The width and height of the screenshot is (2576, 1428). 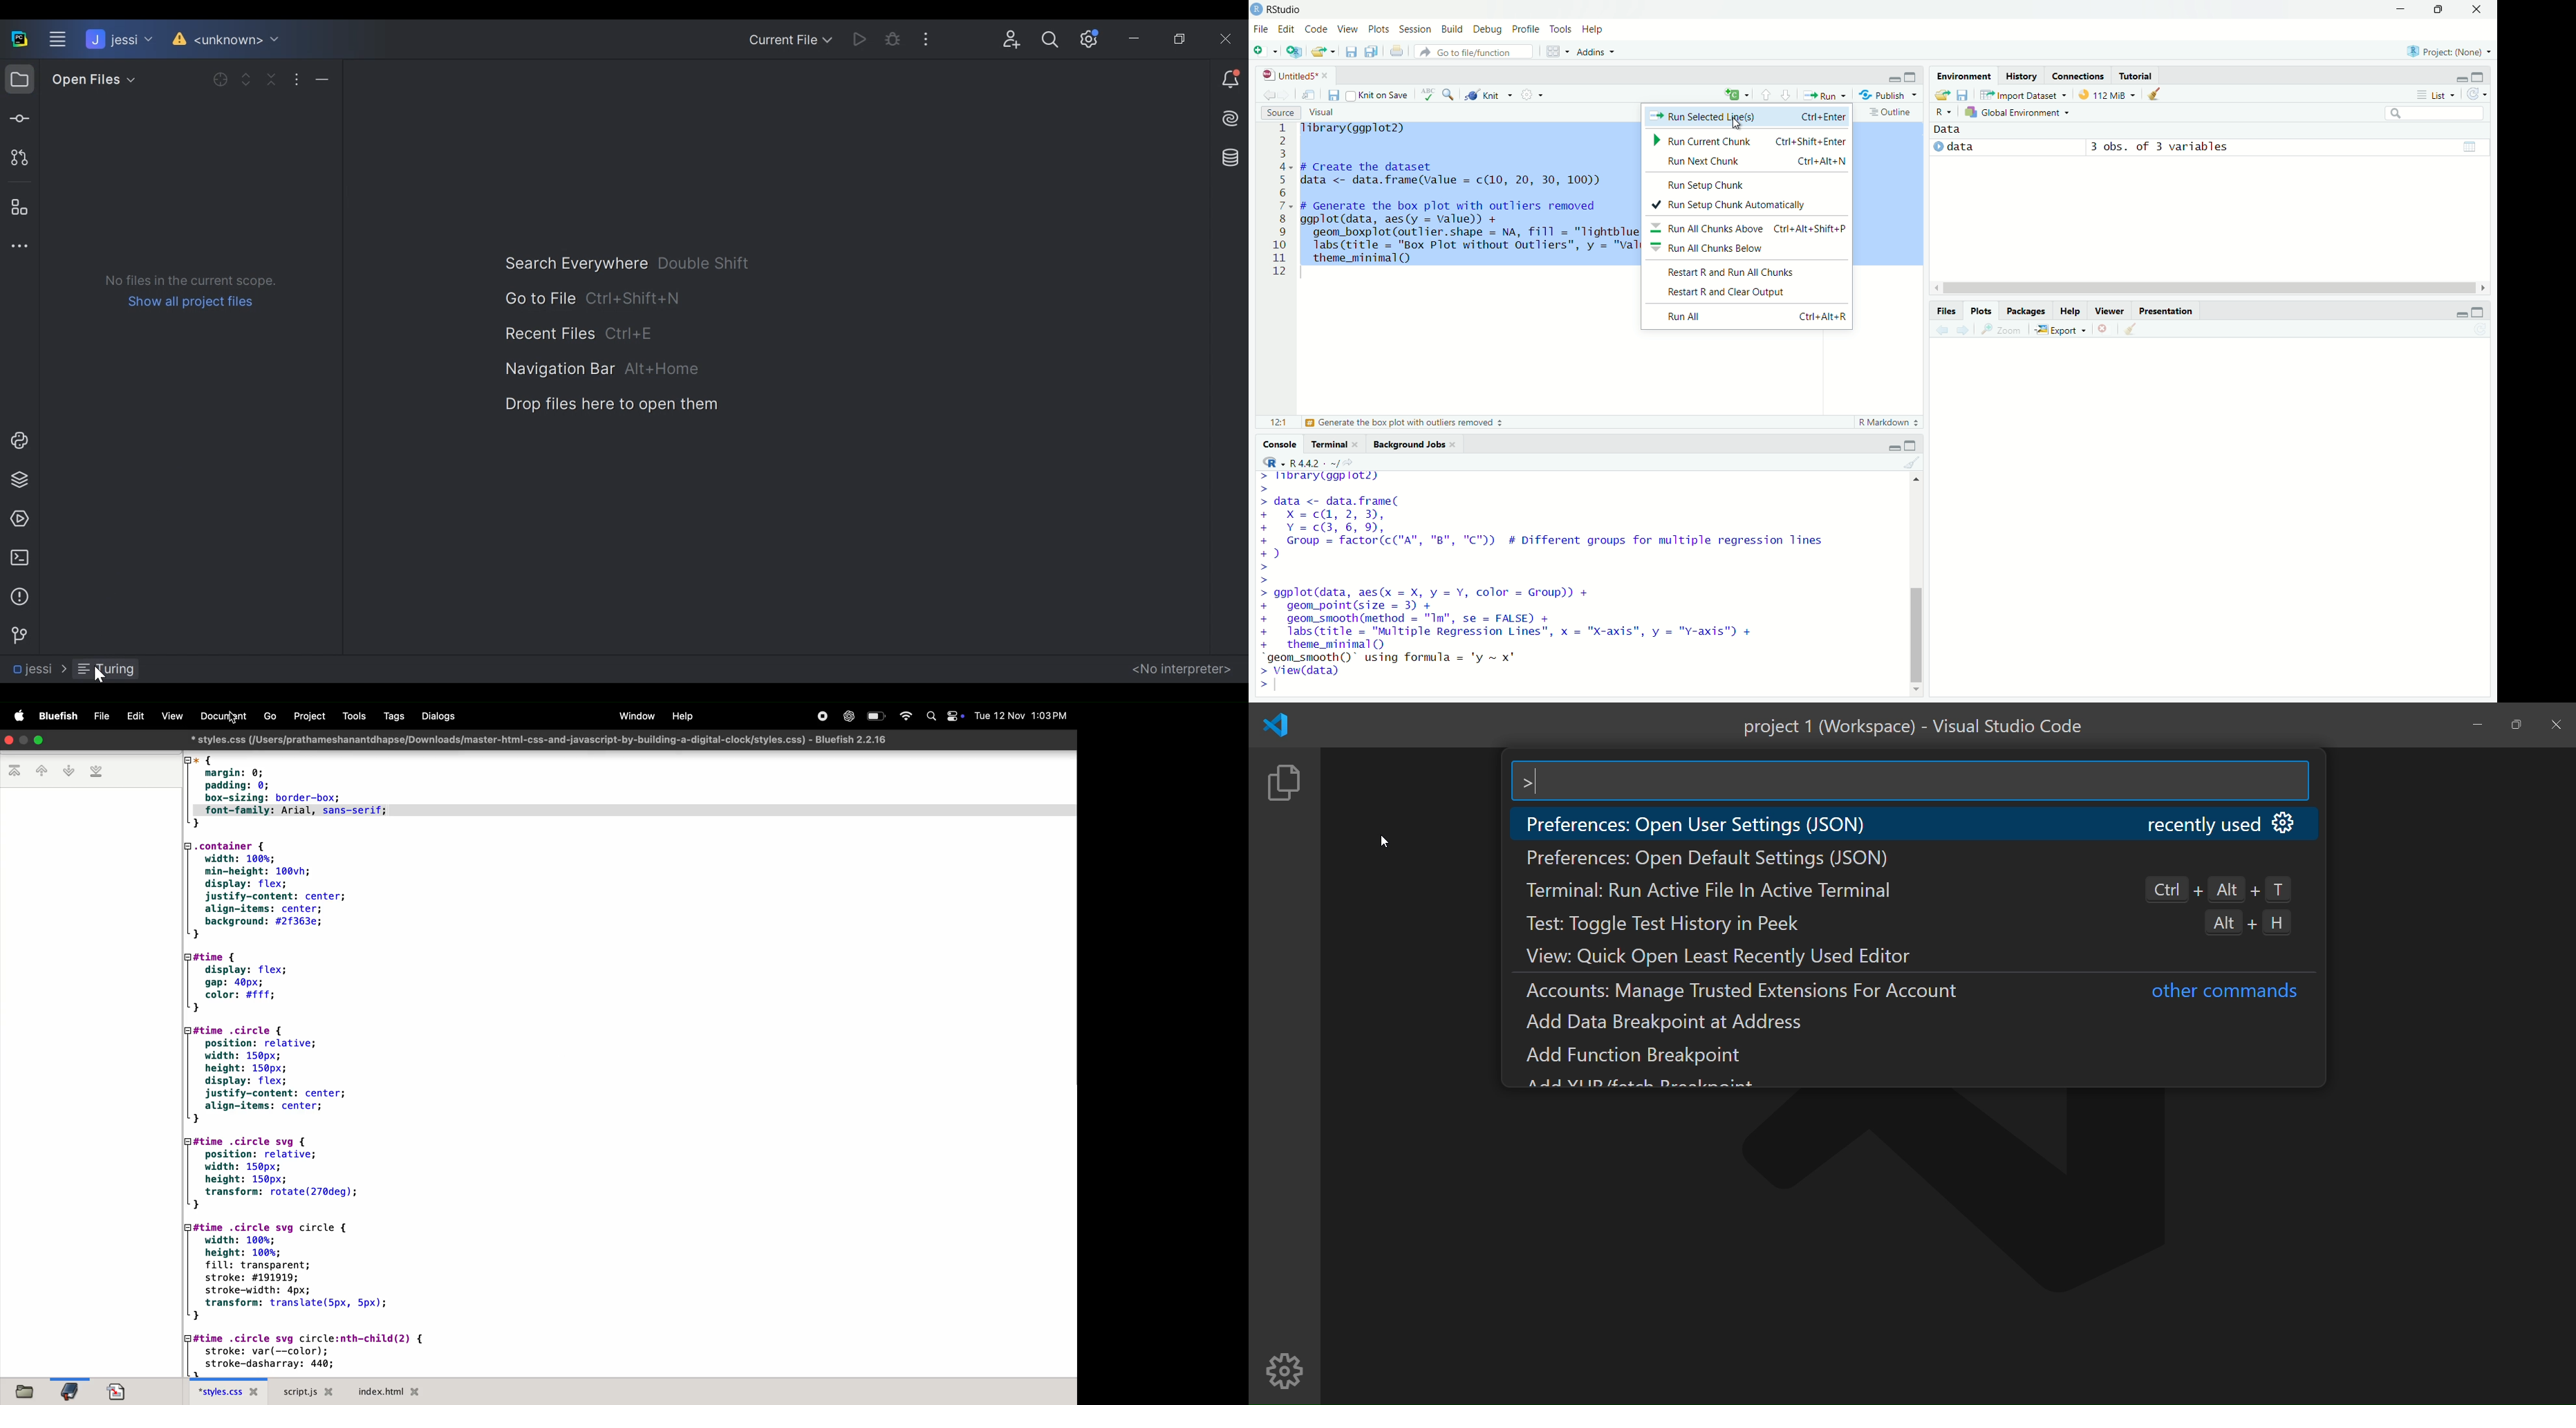 I want to click on abc, so click(x=1424, y=93).